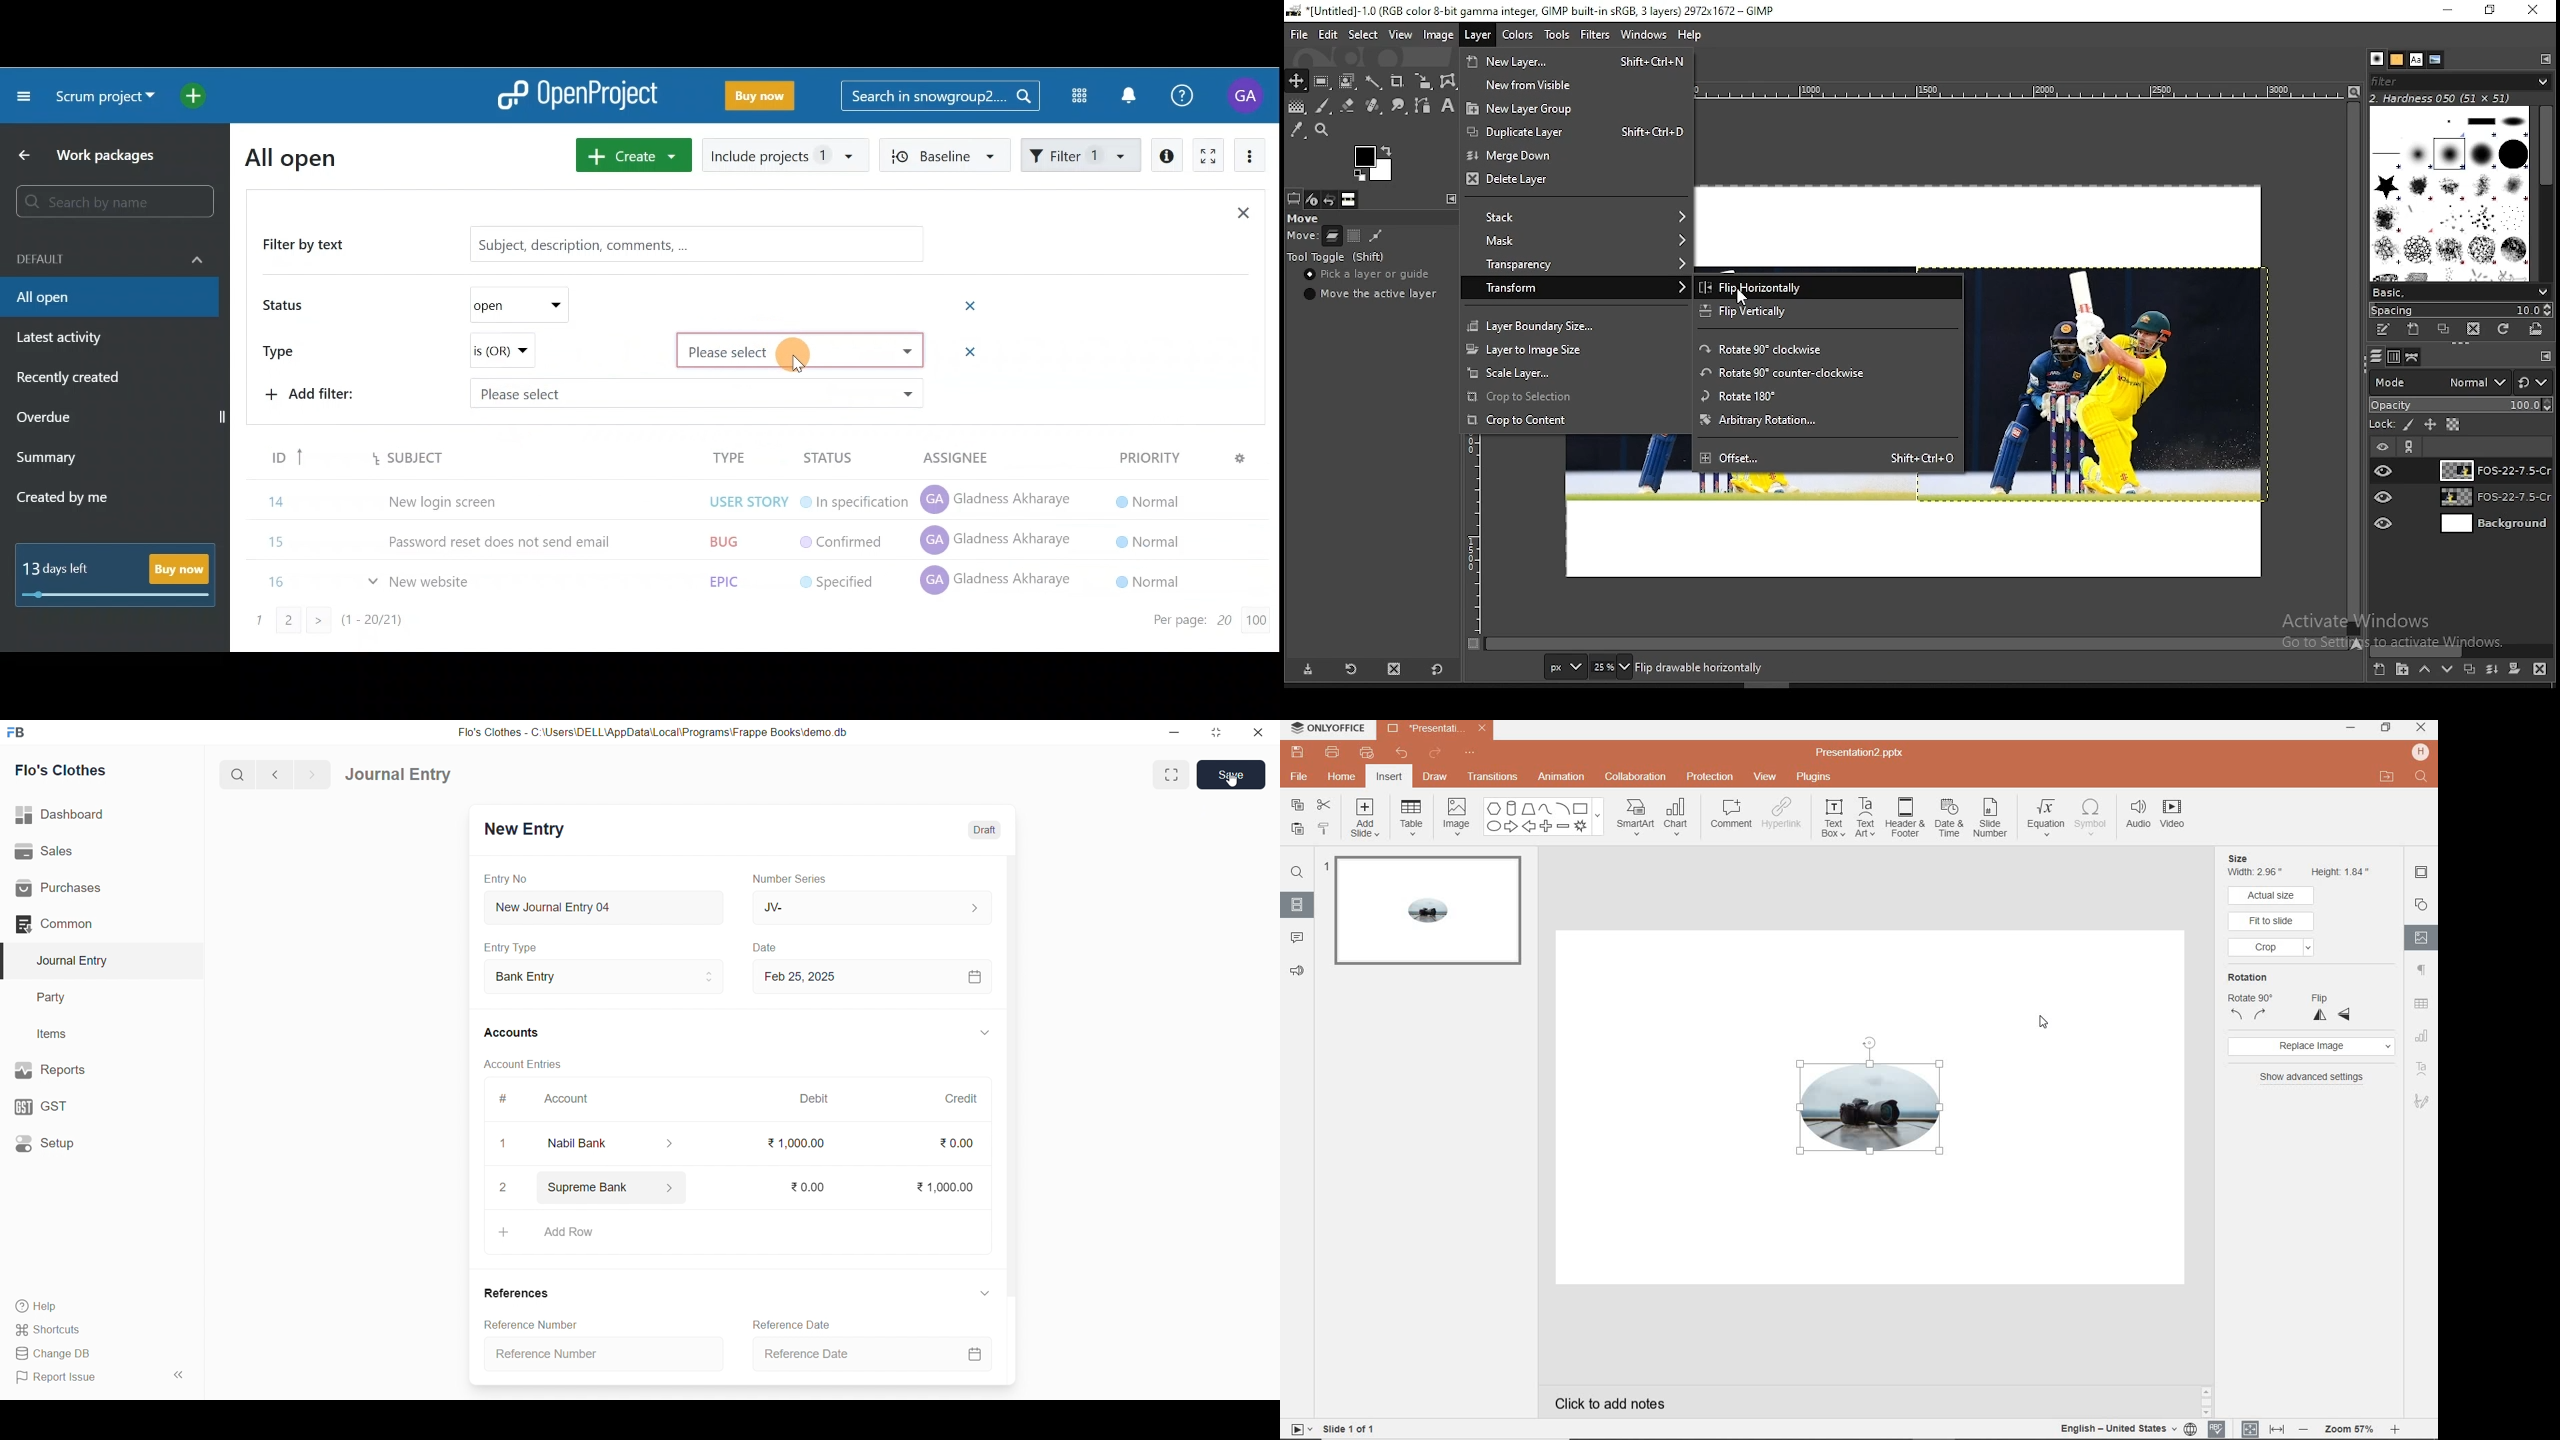 The width and height of the screenshot is (2576, 1456). Describe the element at coordinates (940, 94) in the screenshot. I see `Search bar` at that location.